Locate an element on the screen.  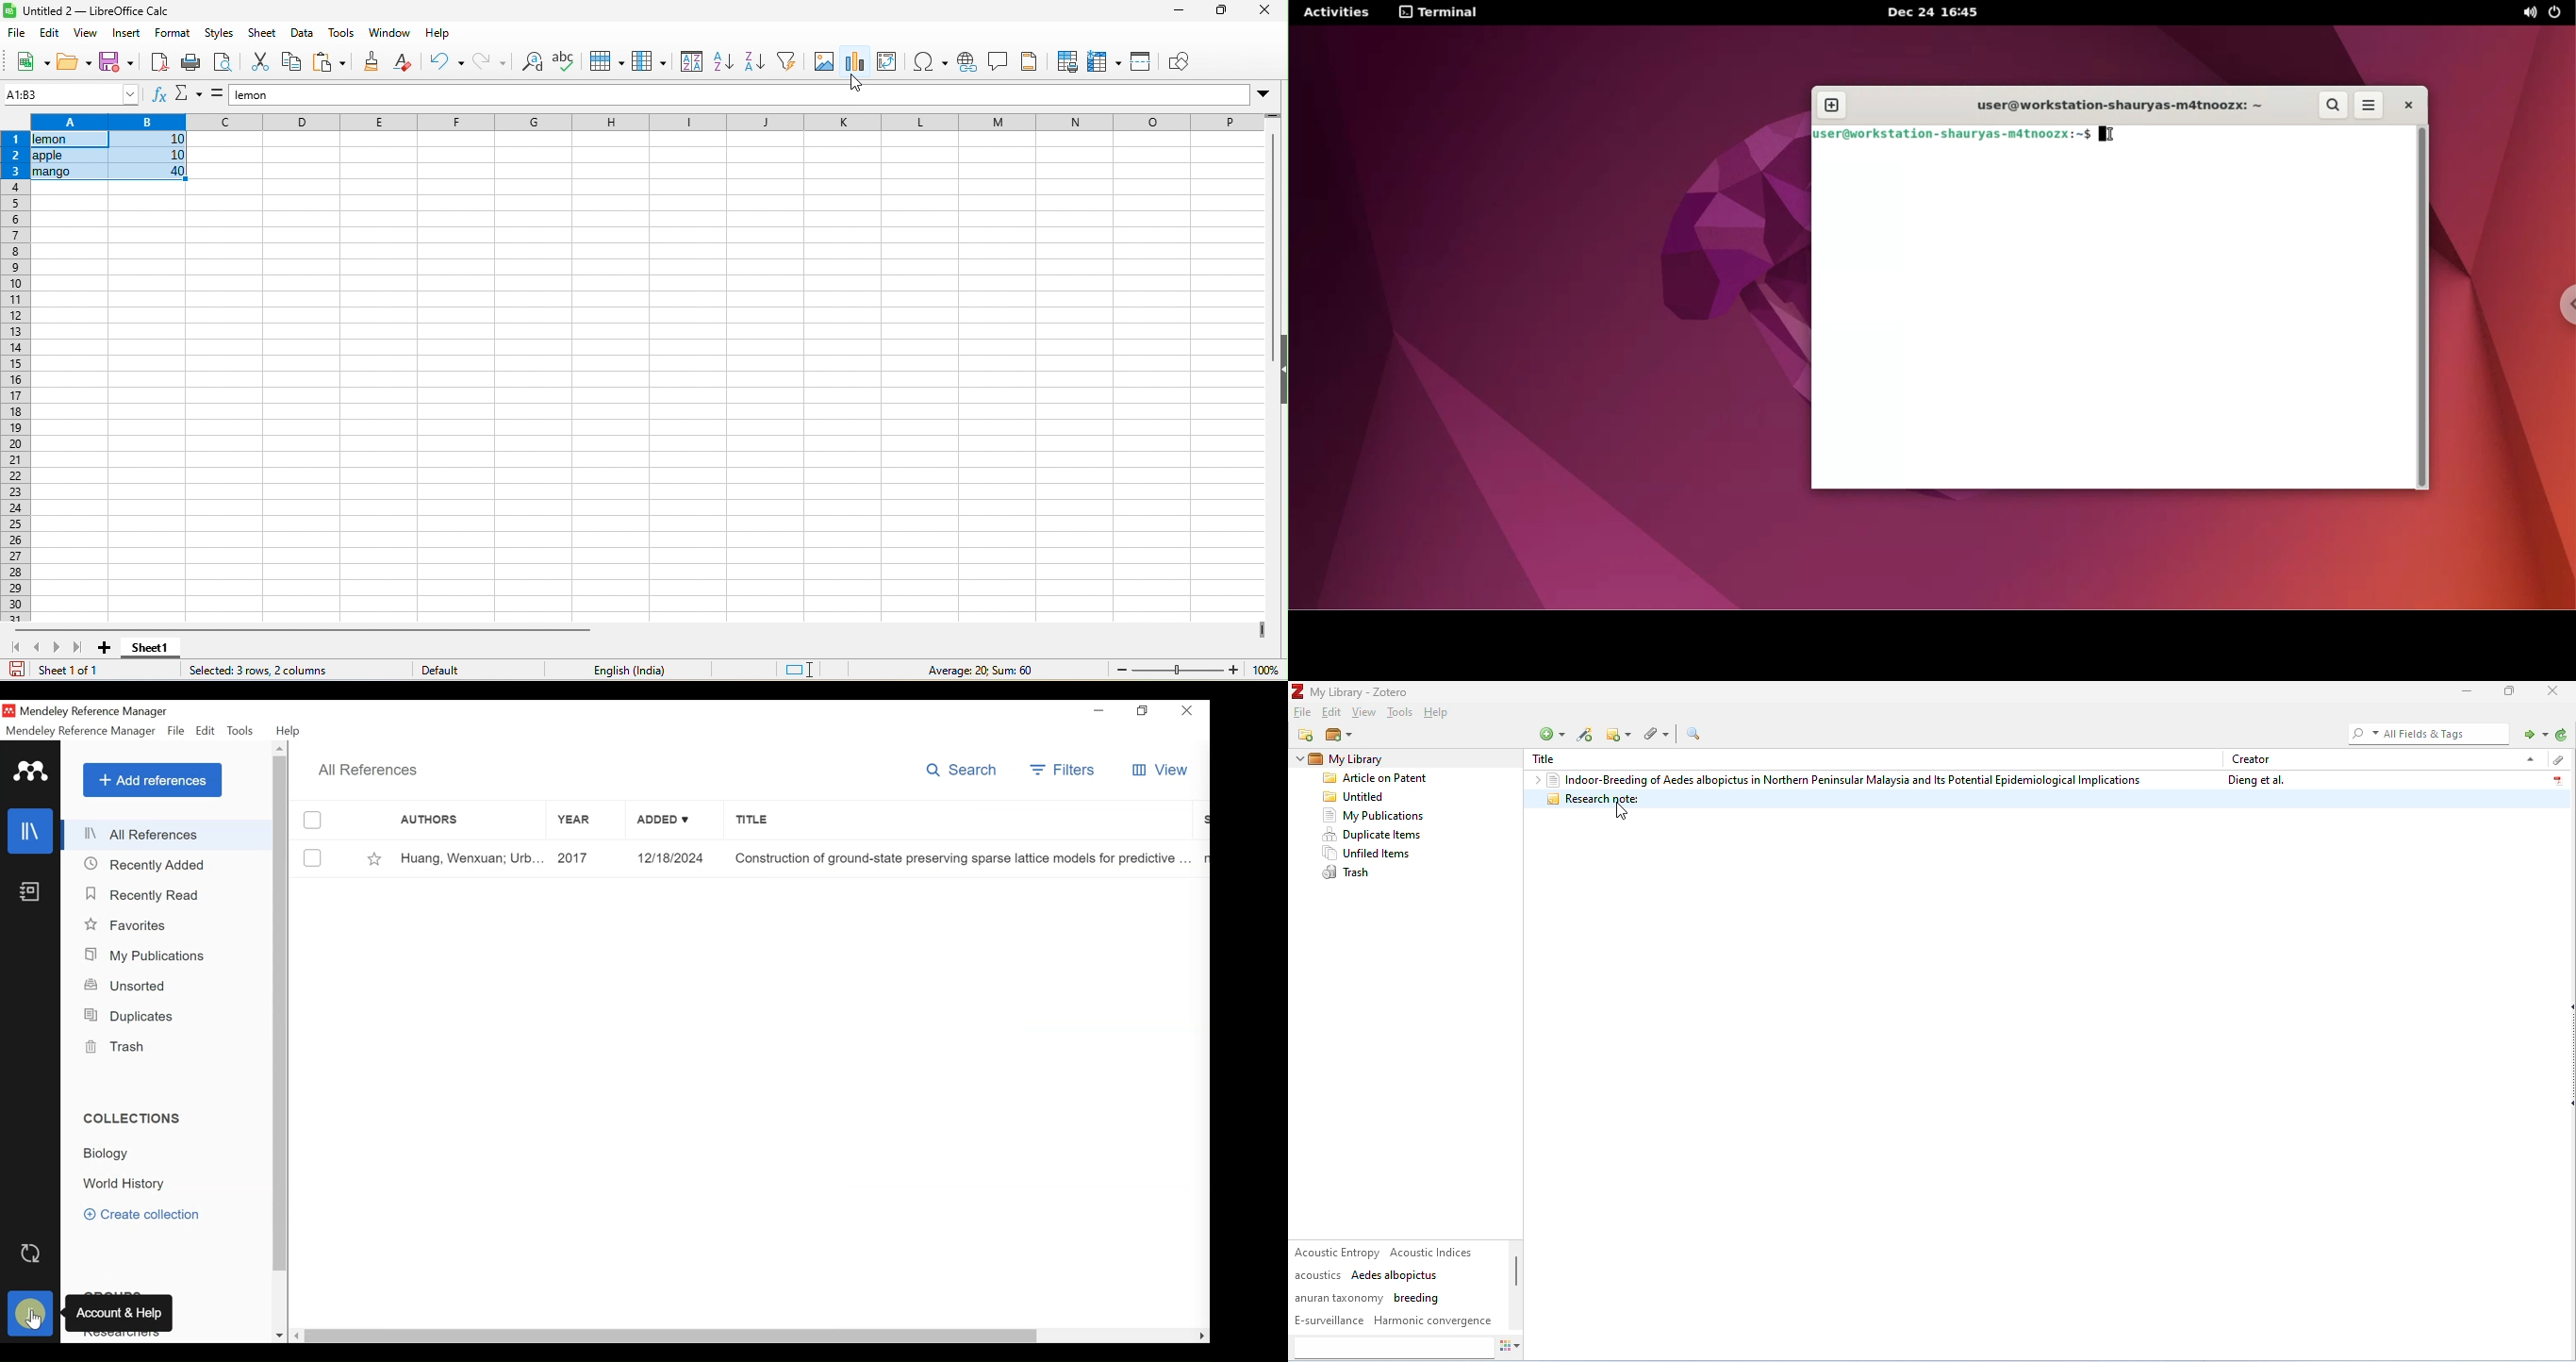
column headings is located at coordinates (640, 121).